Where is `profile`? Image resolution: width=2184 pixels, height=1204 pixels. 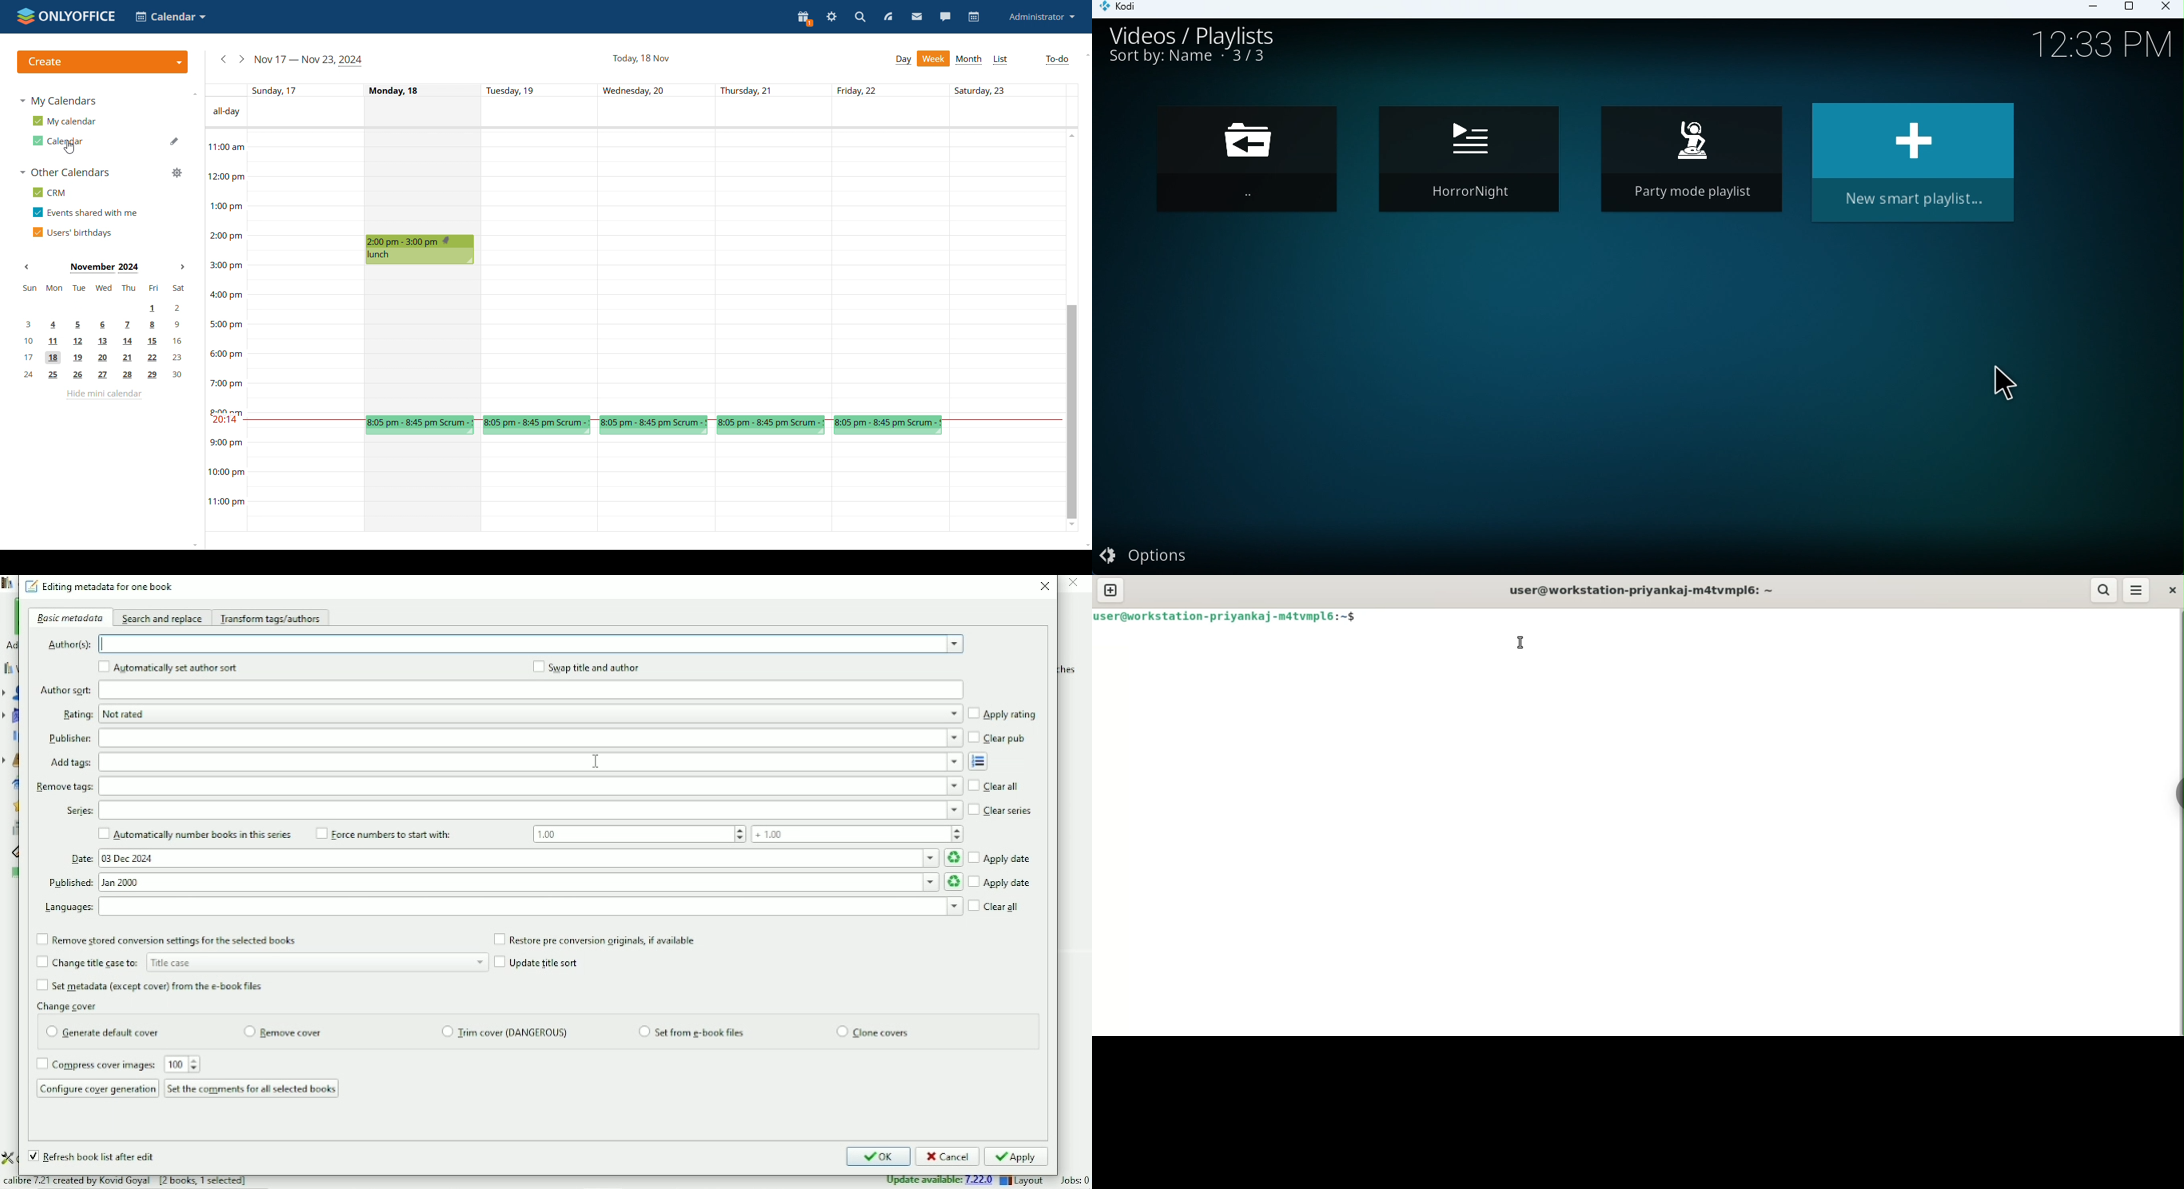 profile is located at coordinates (1042, 16).